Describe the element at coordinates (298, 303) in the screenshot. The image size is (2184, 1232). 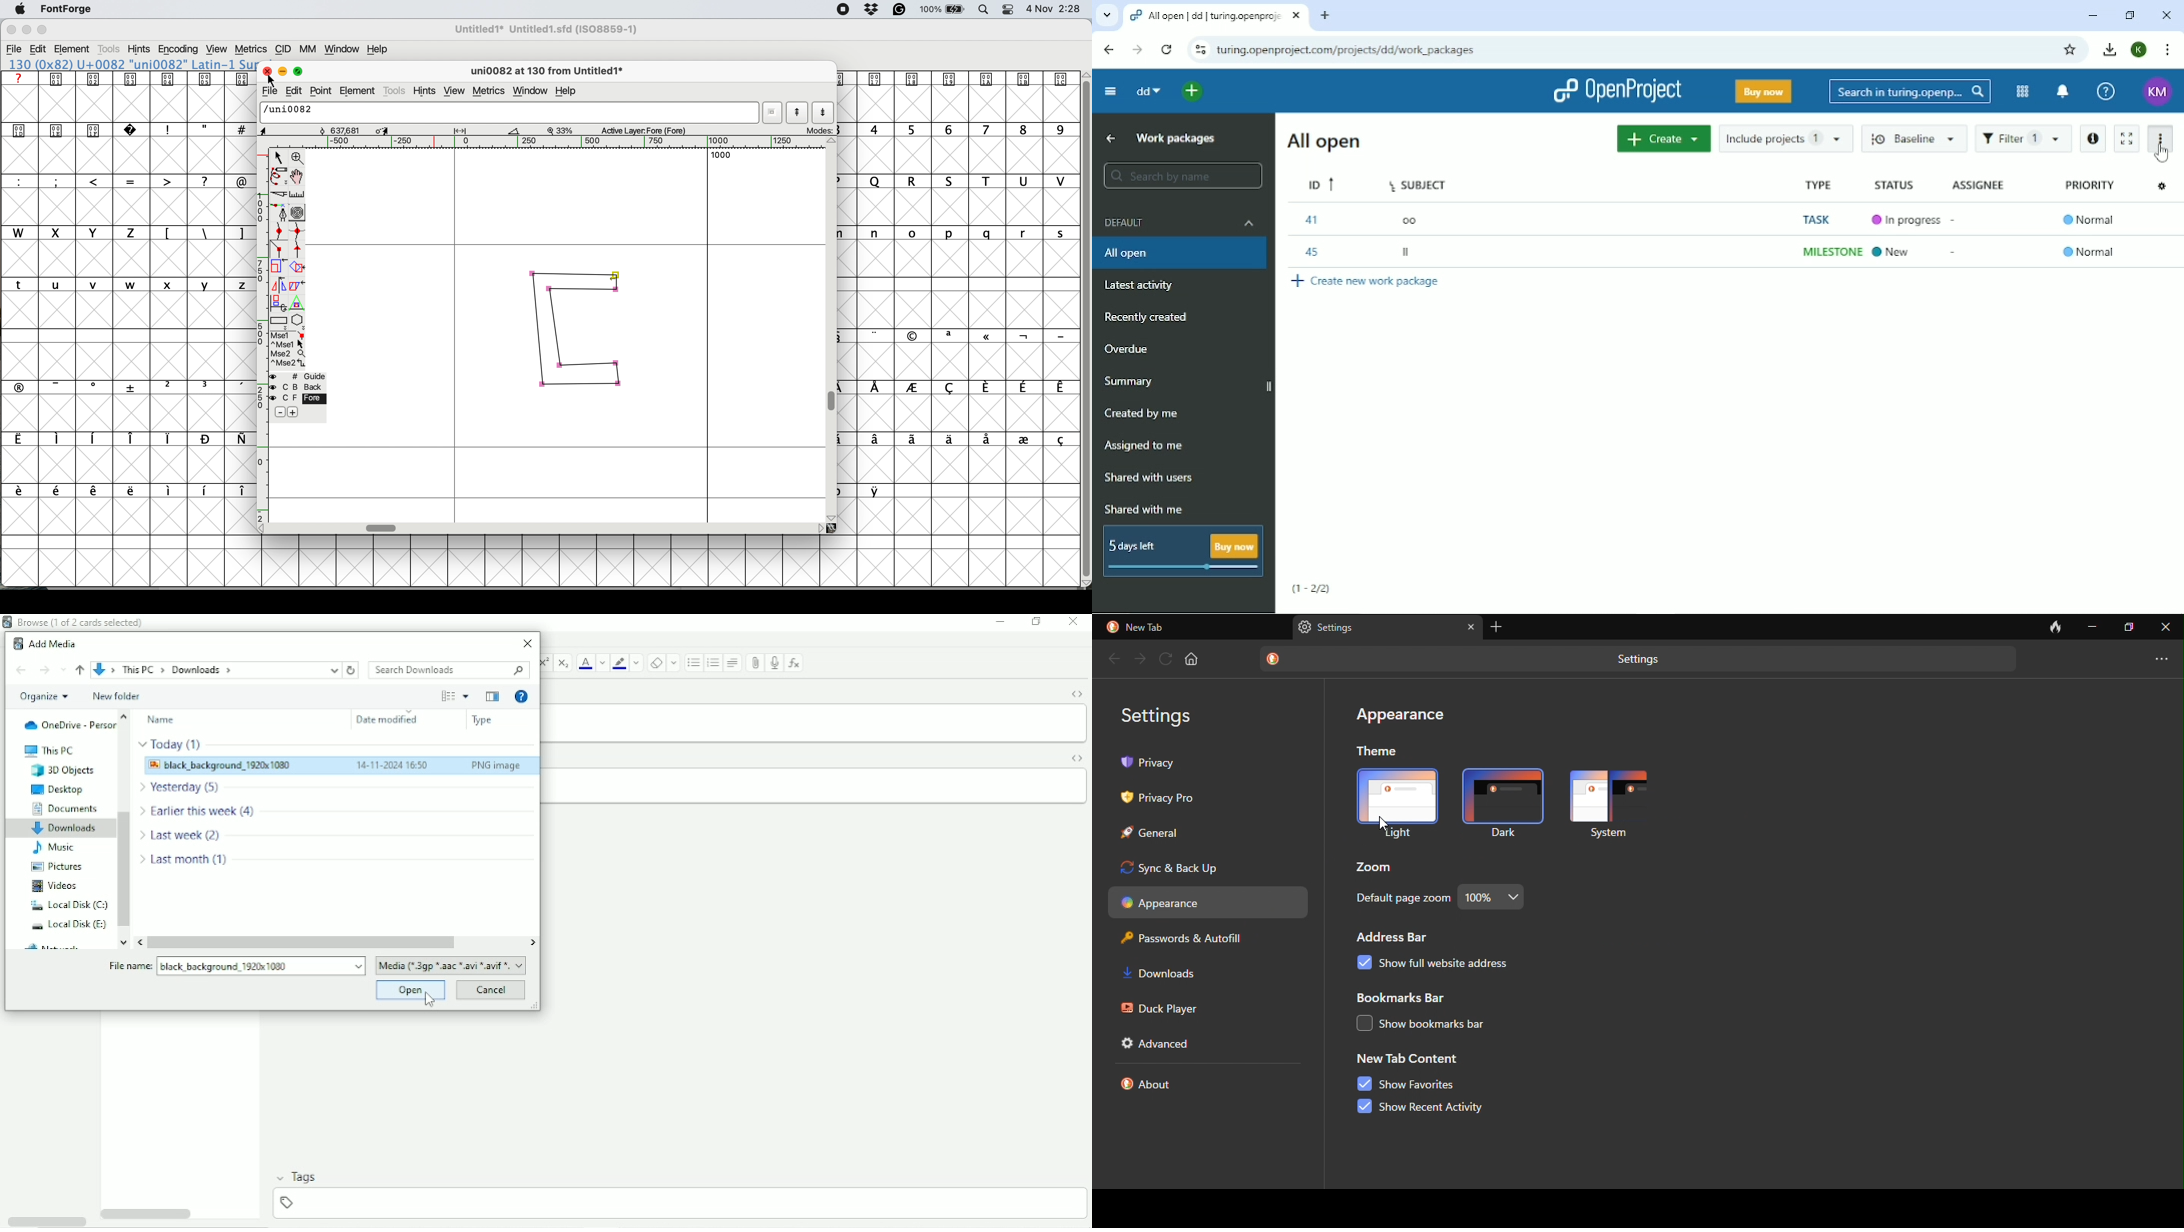
I see `perform a perspective transformation on screen` at that location.